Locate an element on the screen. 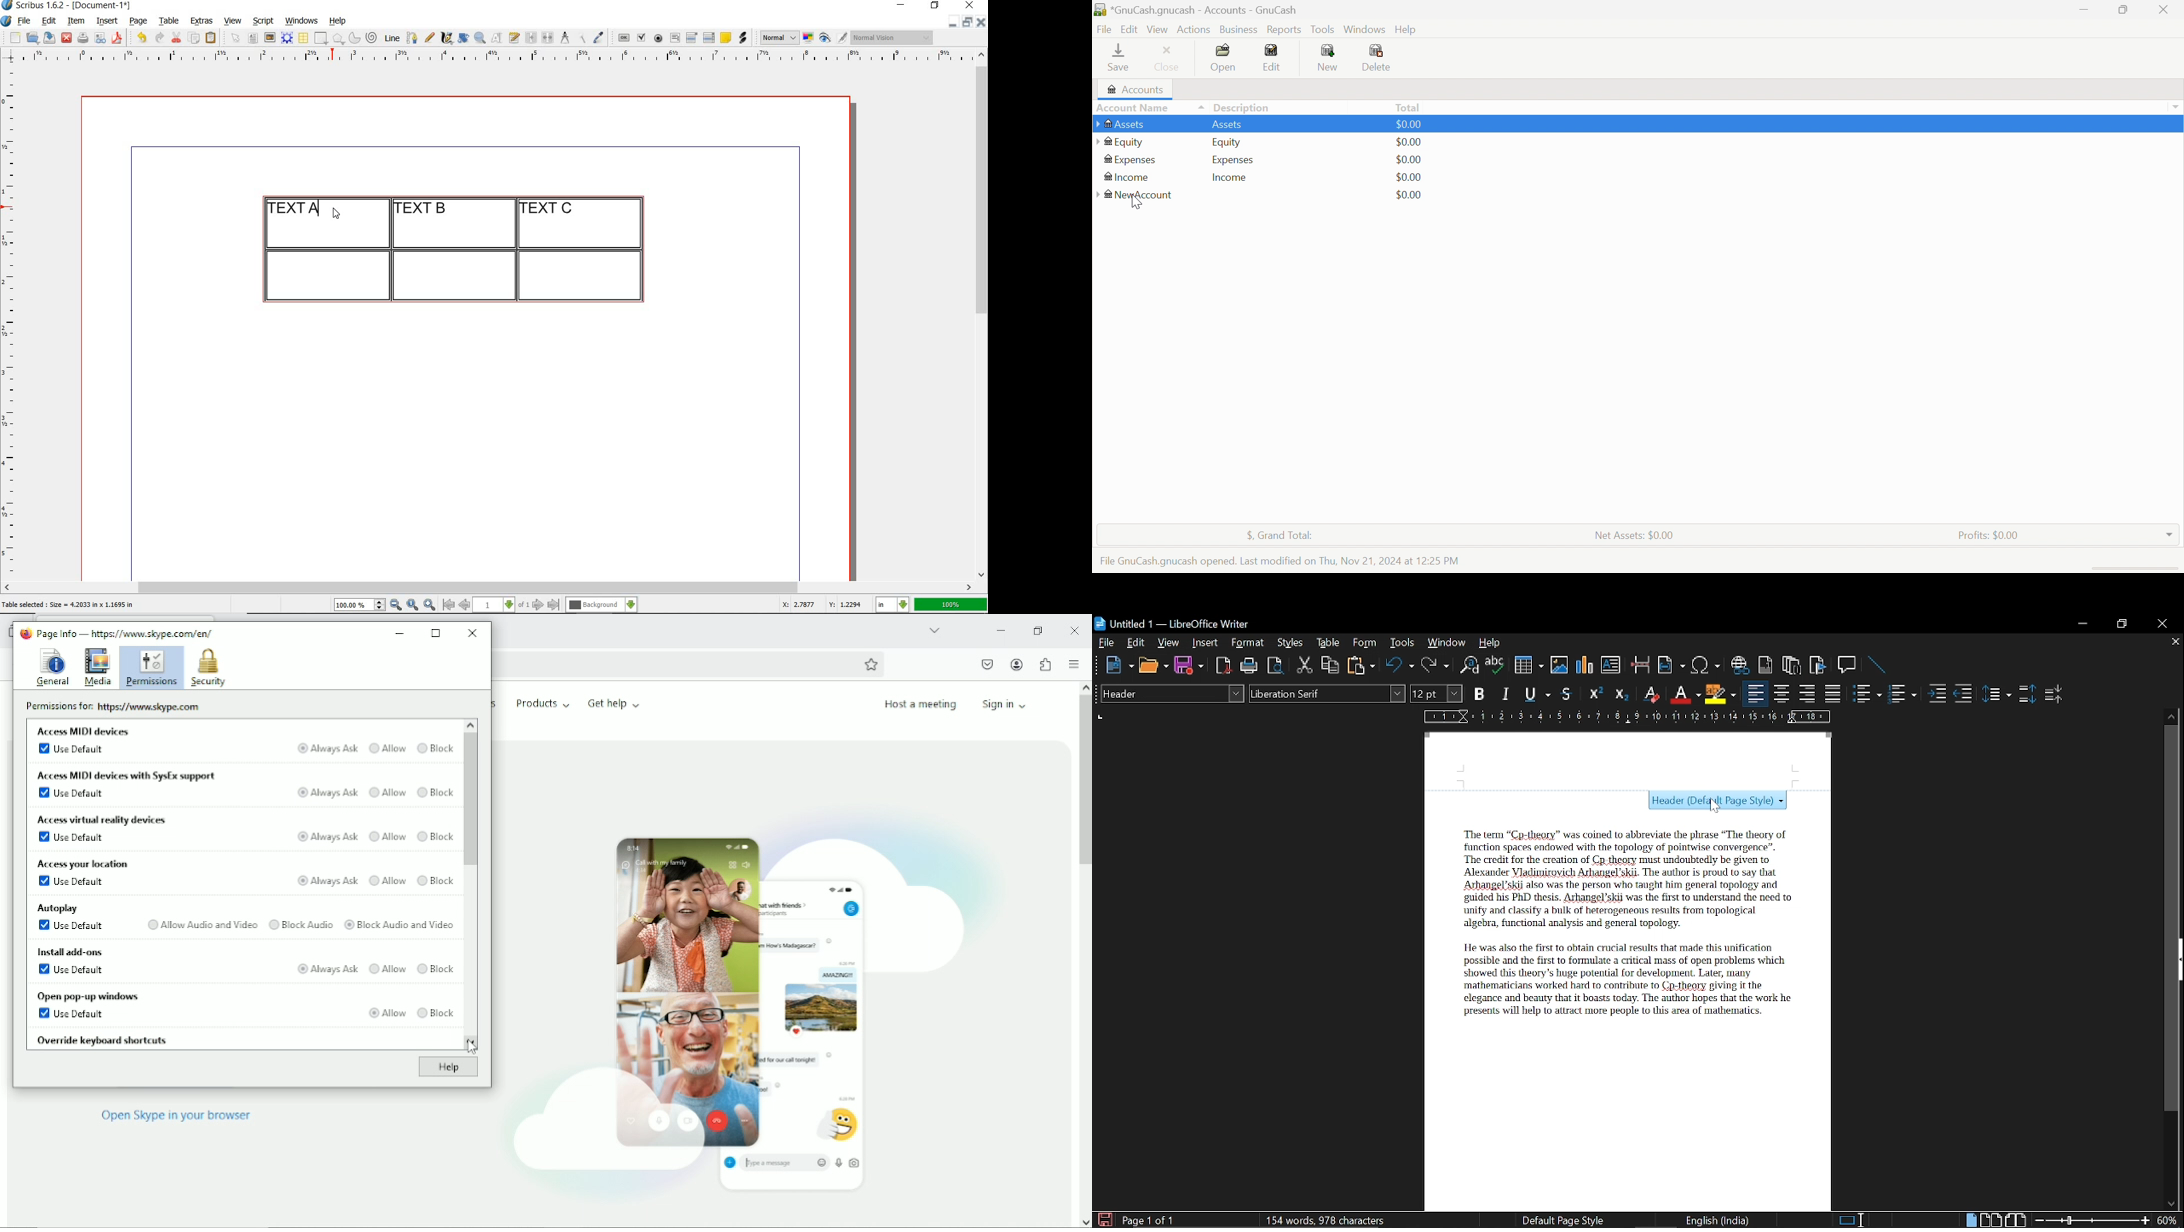  Equity is located at coordinates (1228, 142).